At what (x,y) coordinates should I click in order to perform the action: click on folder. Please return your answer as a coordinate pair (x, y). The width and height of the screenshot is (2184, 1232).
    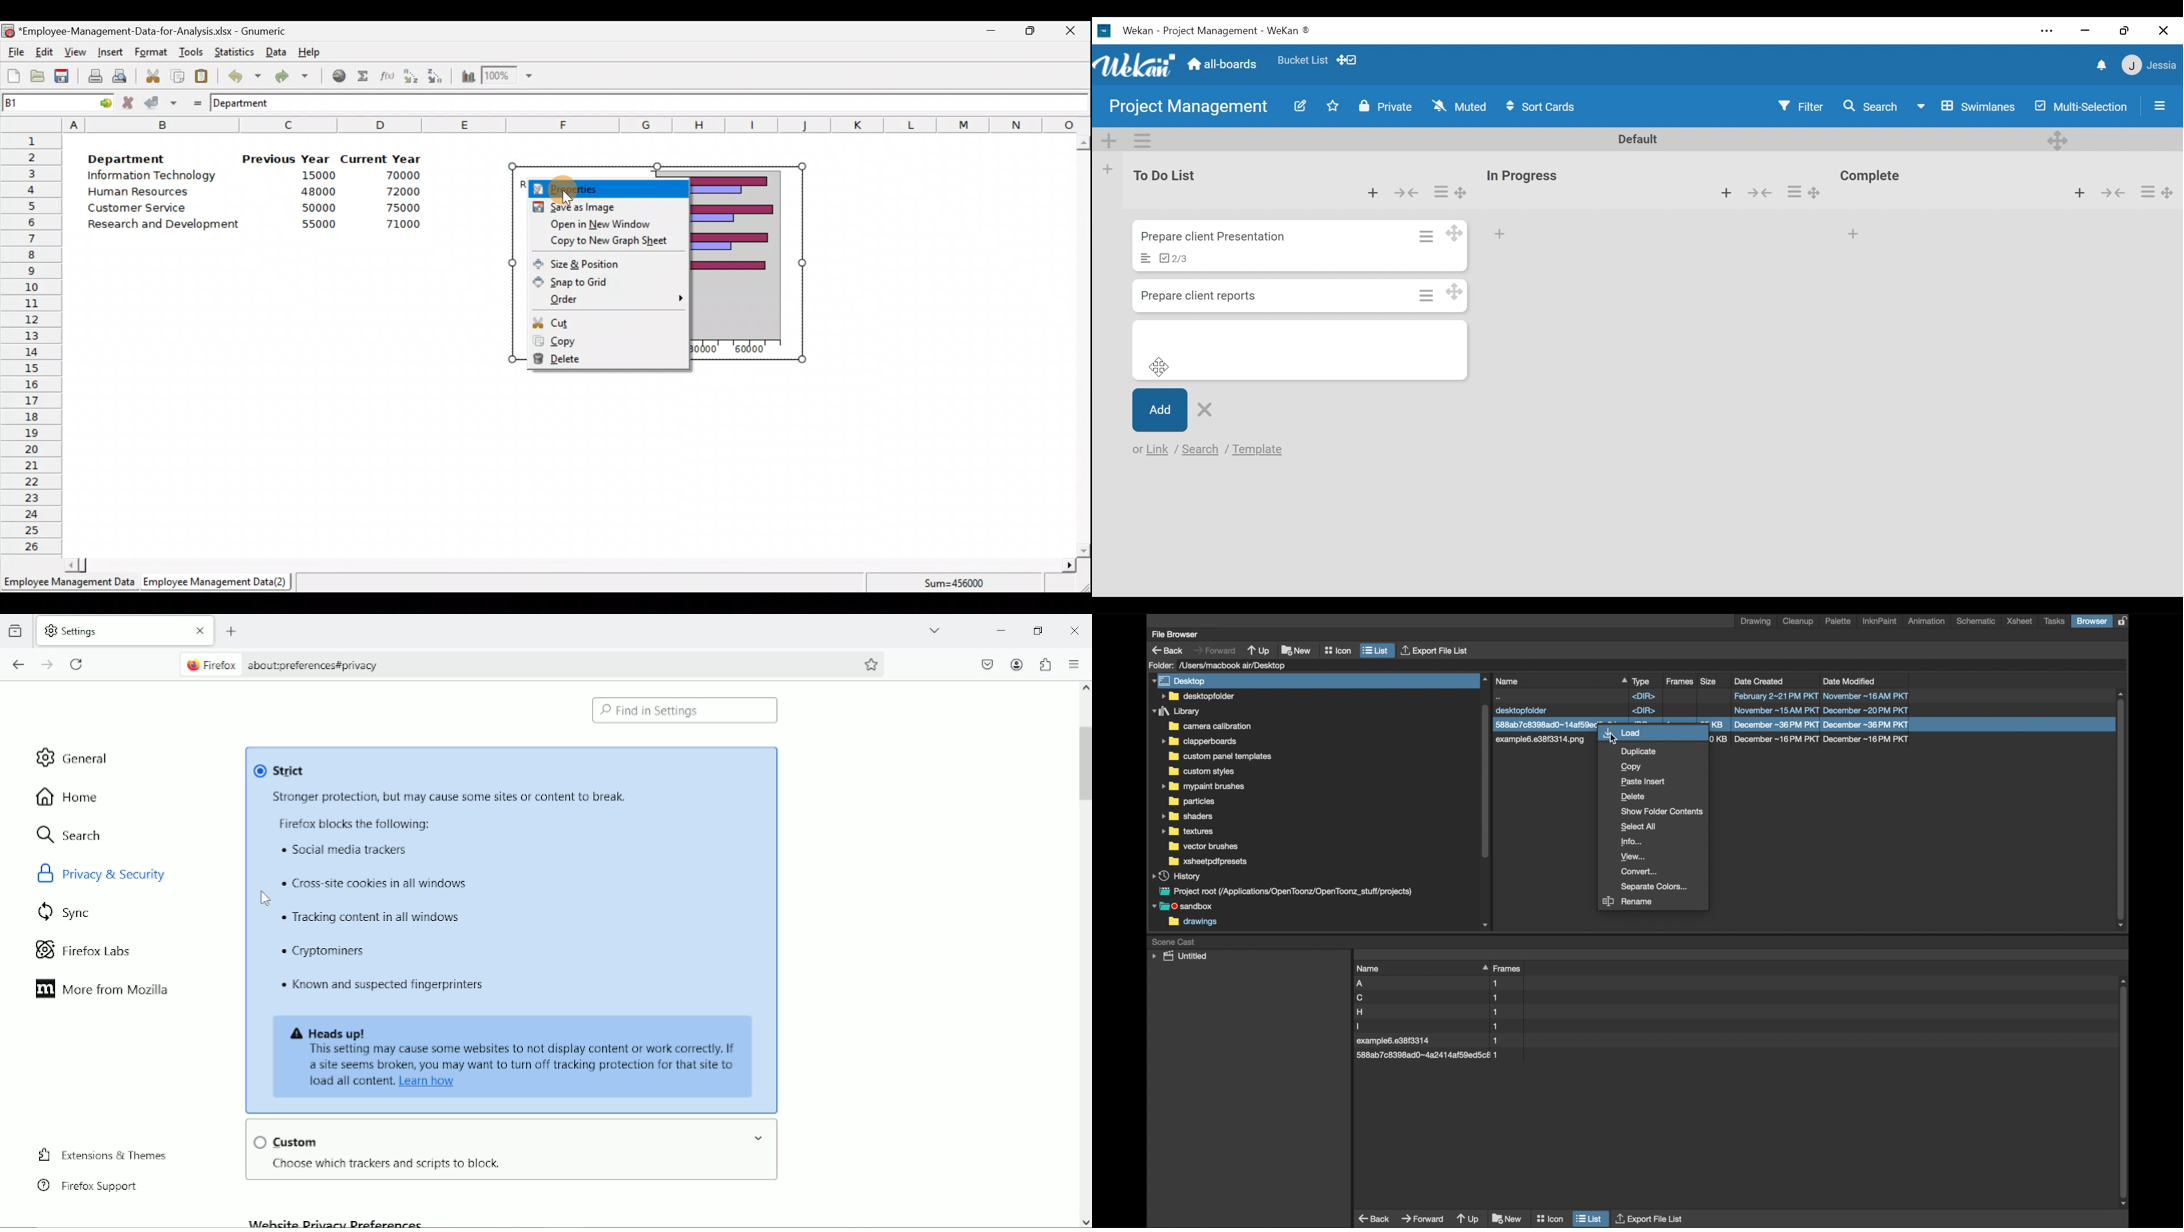
    Looking at the image, I should click on (1191, 802).